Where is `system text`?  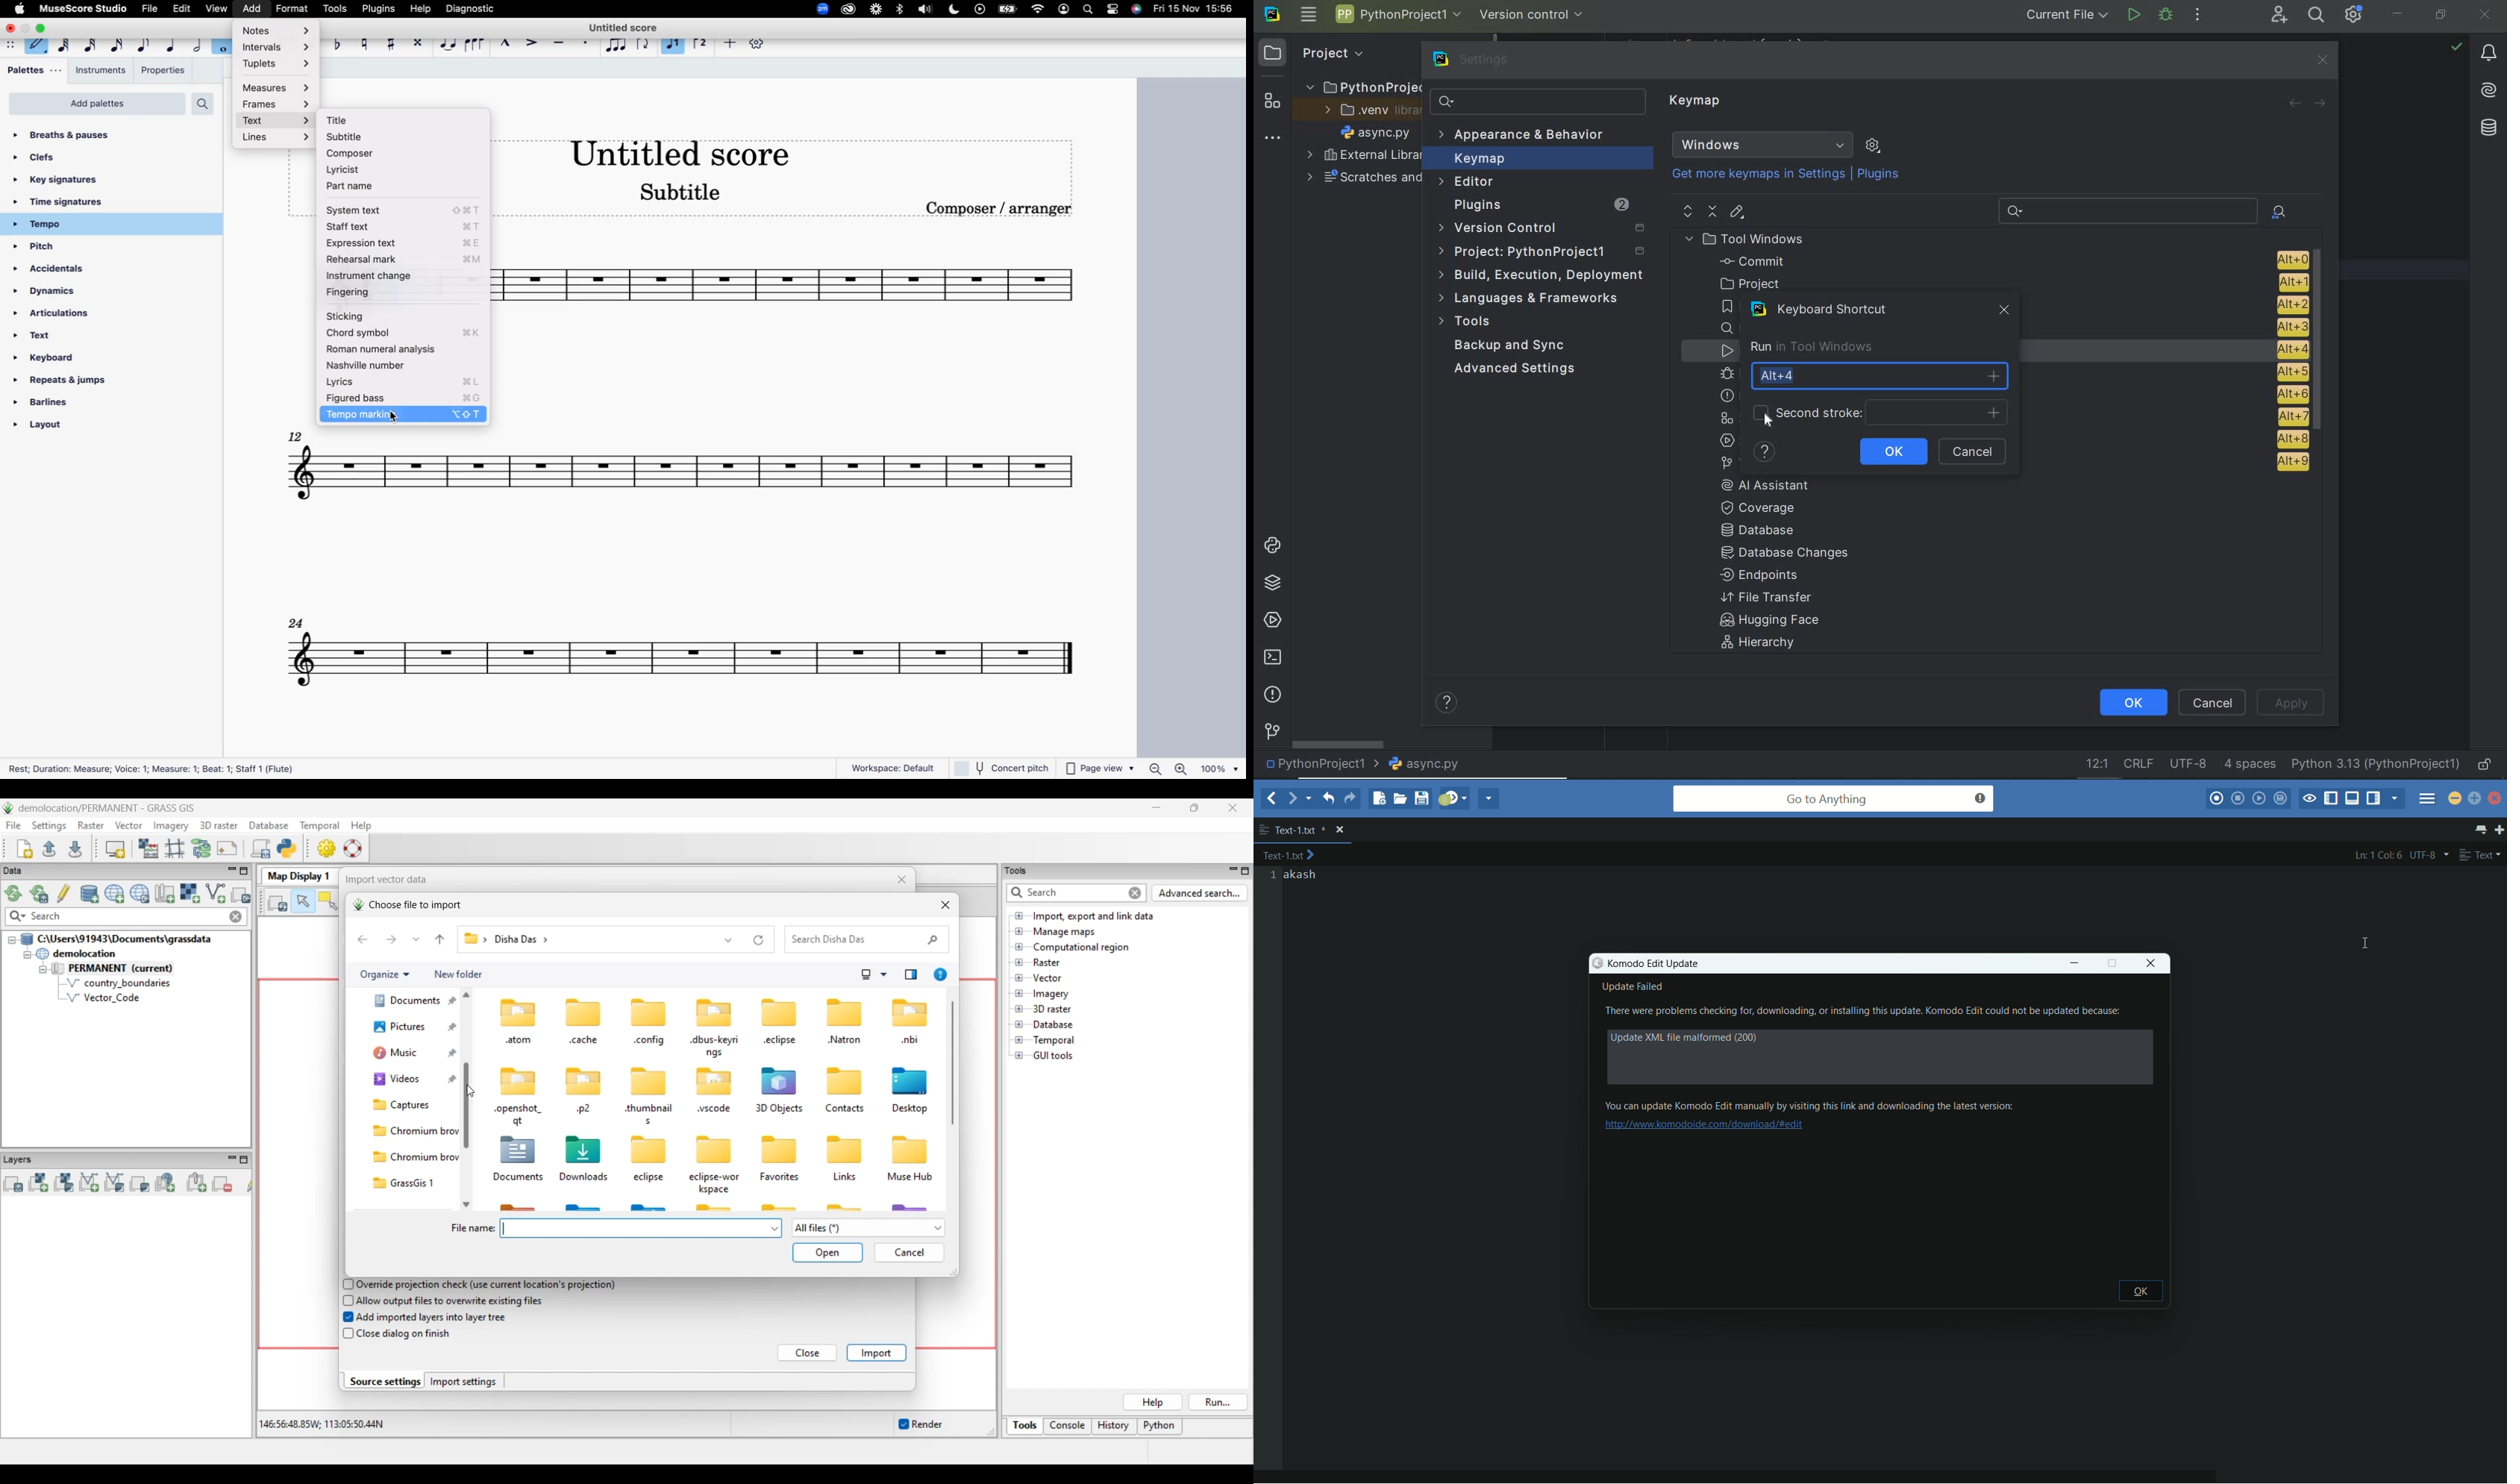
system text is located at coordinates (403, 208).